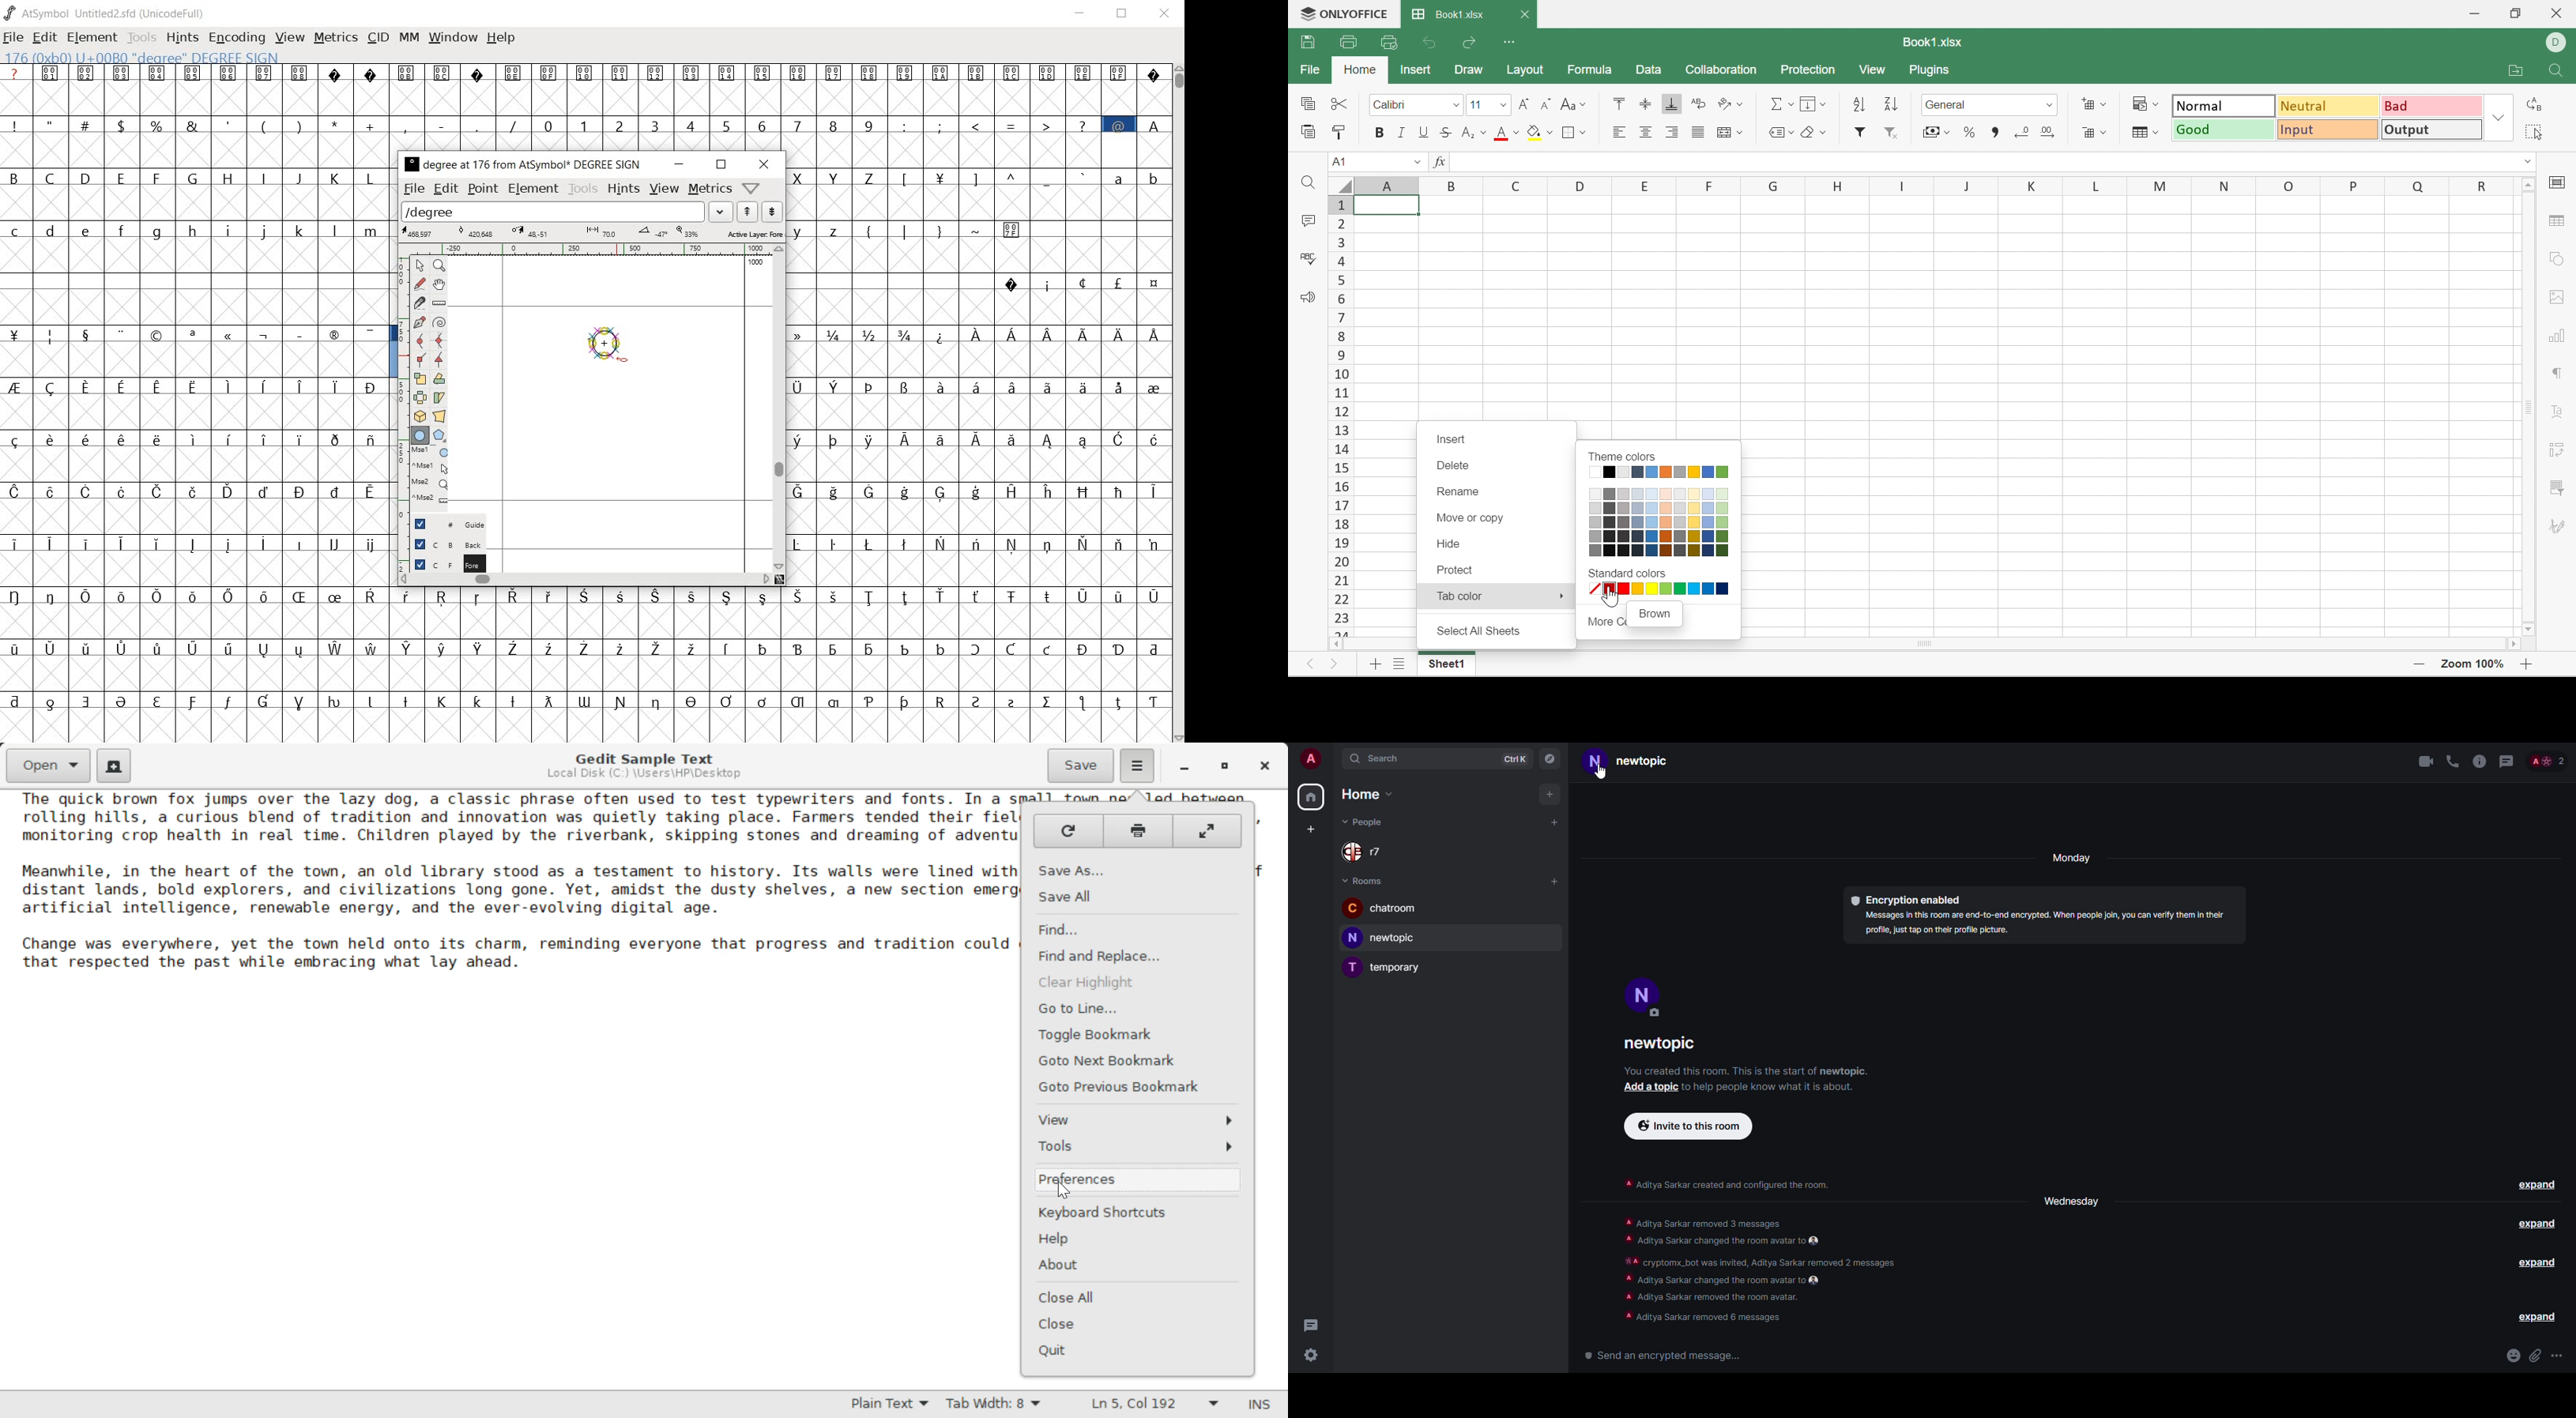  What do you see at coordinates (994, 125) in the screenshot?
I see `special characters` at bounding box center [994, 125].